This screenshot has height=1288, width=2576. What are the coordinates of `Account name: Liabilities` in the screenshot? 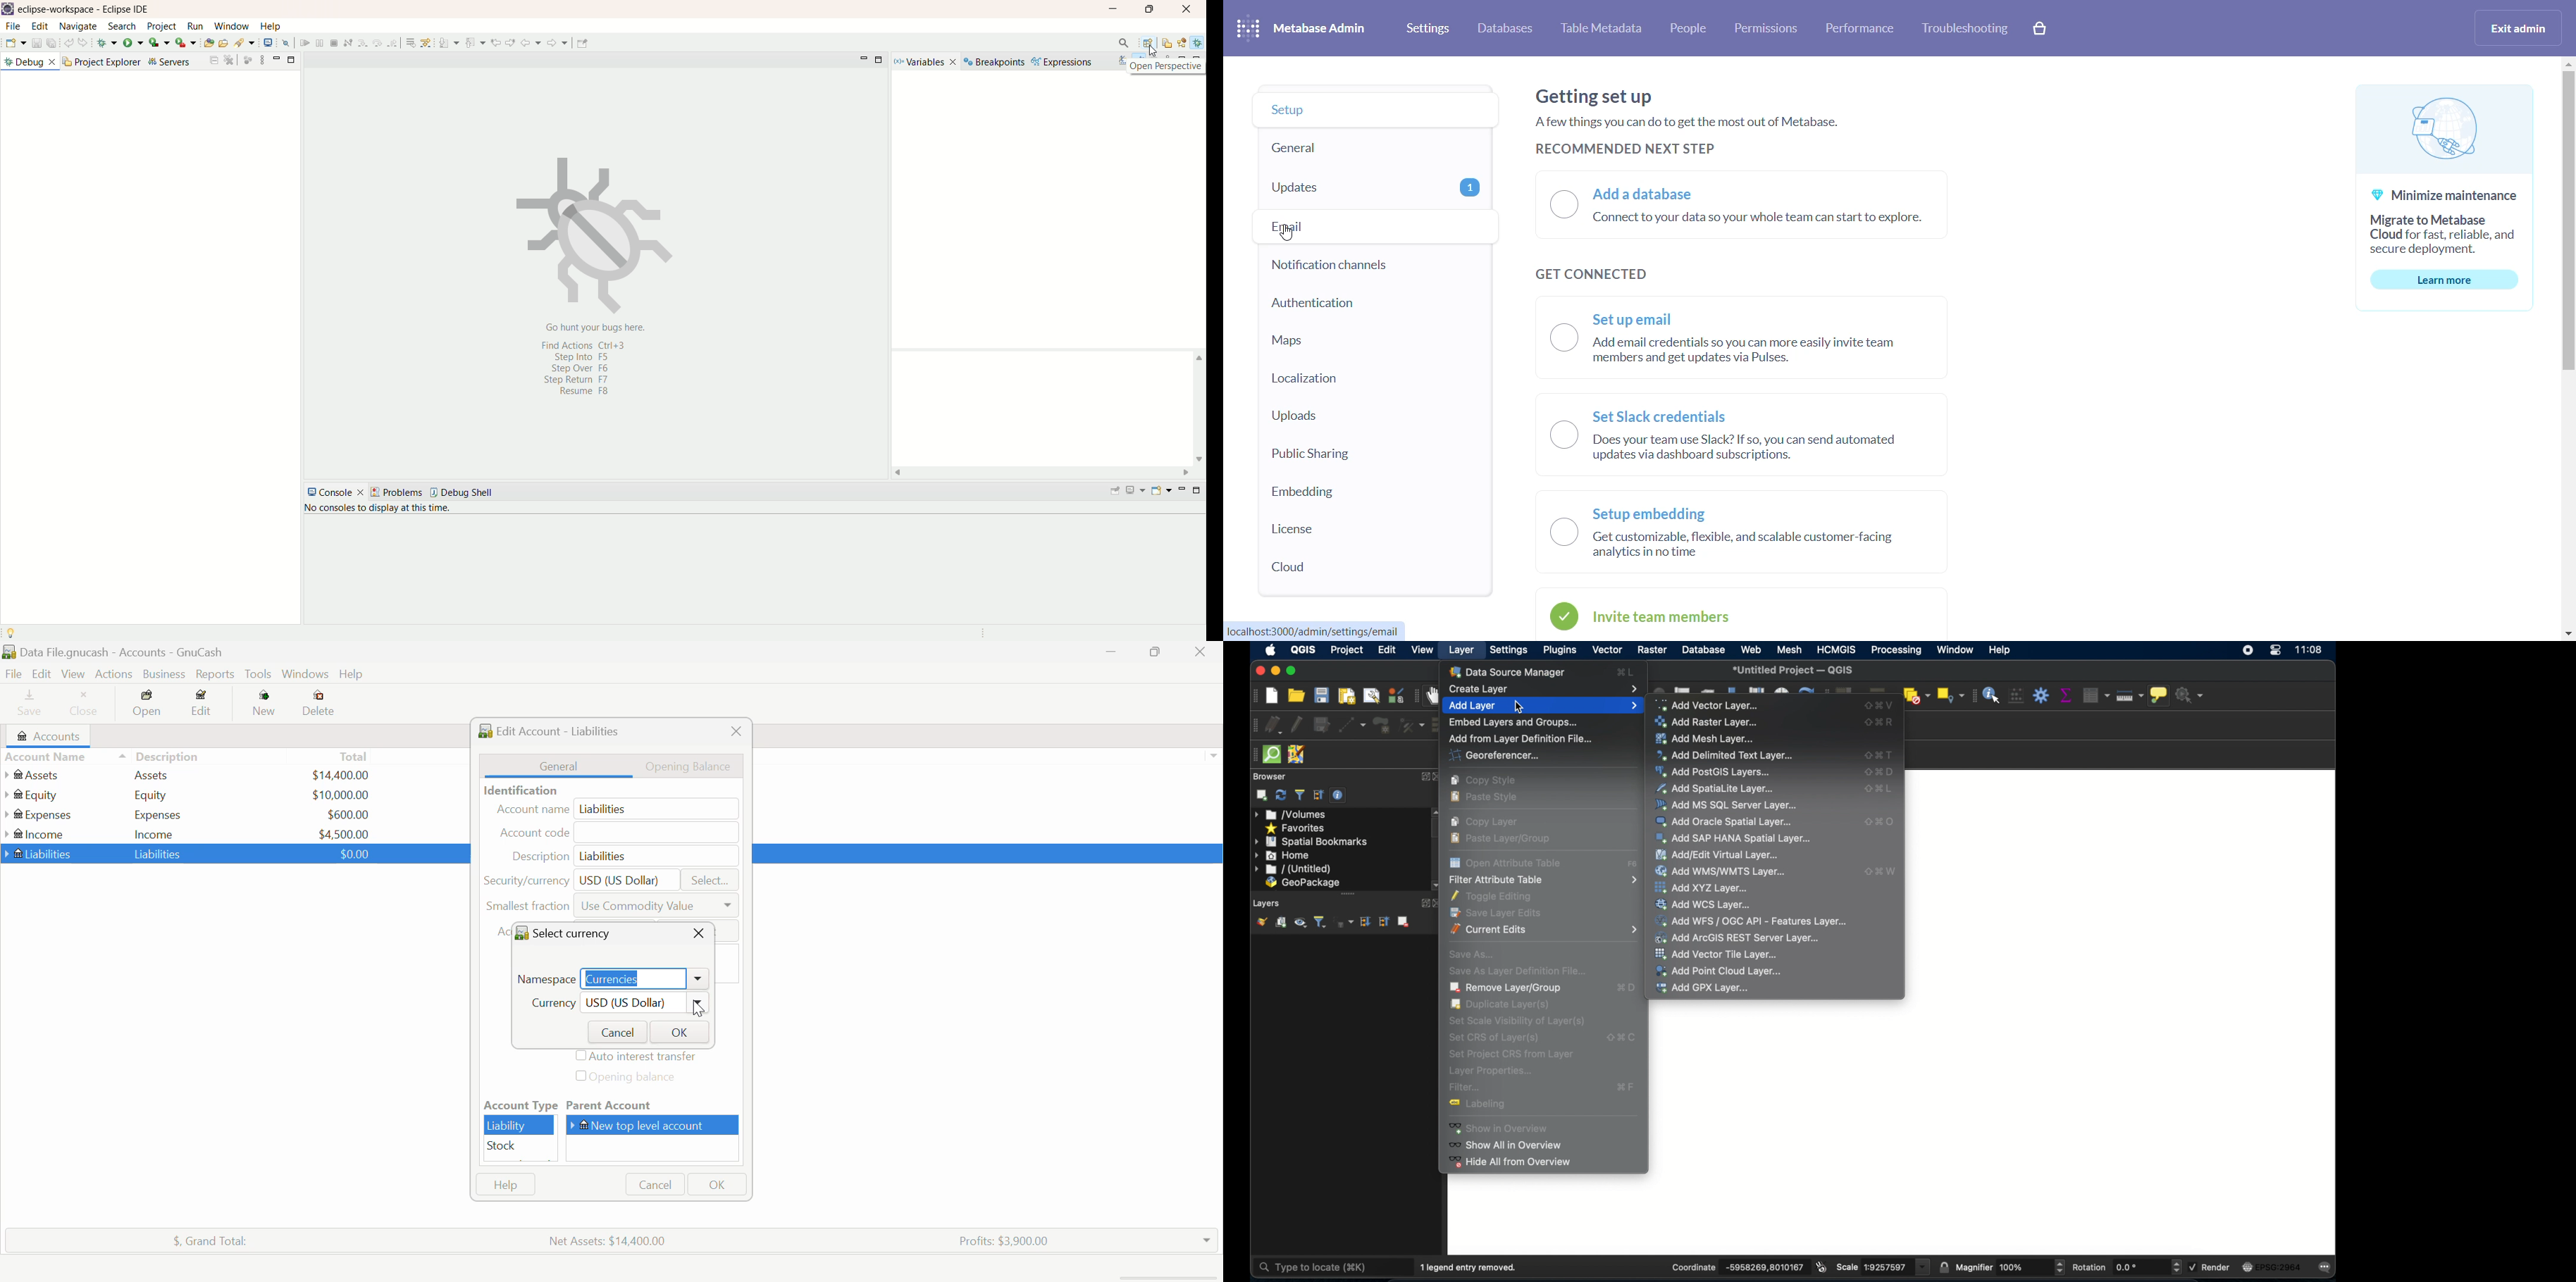 It's located at (616, 809).